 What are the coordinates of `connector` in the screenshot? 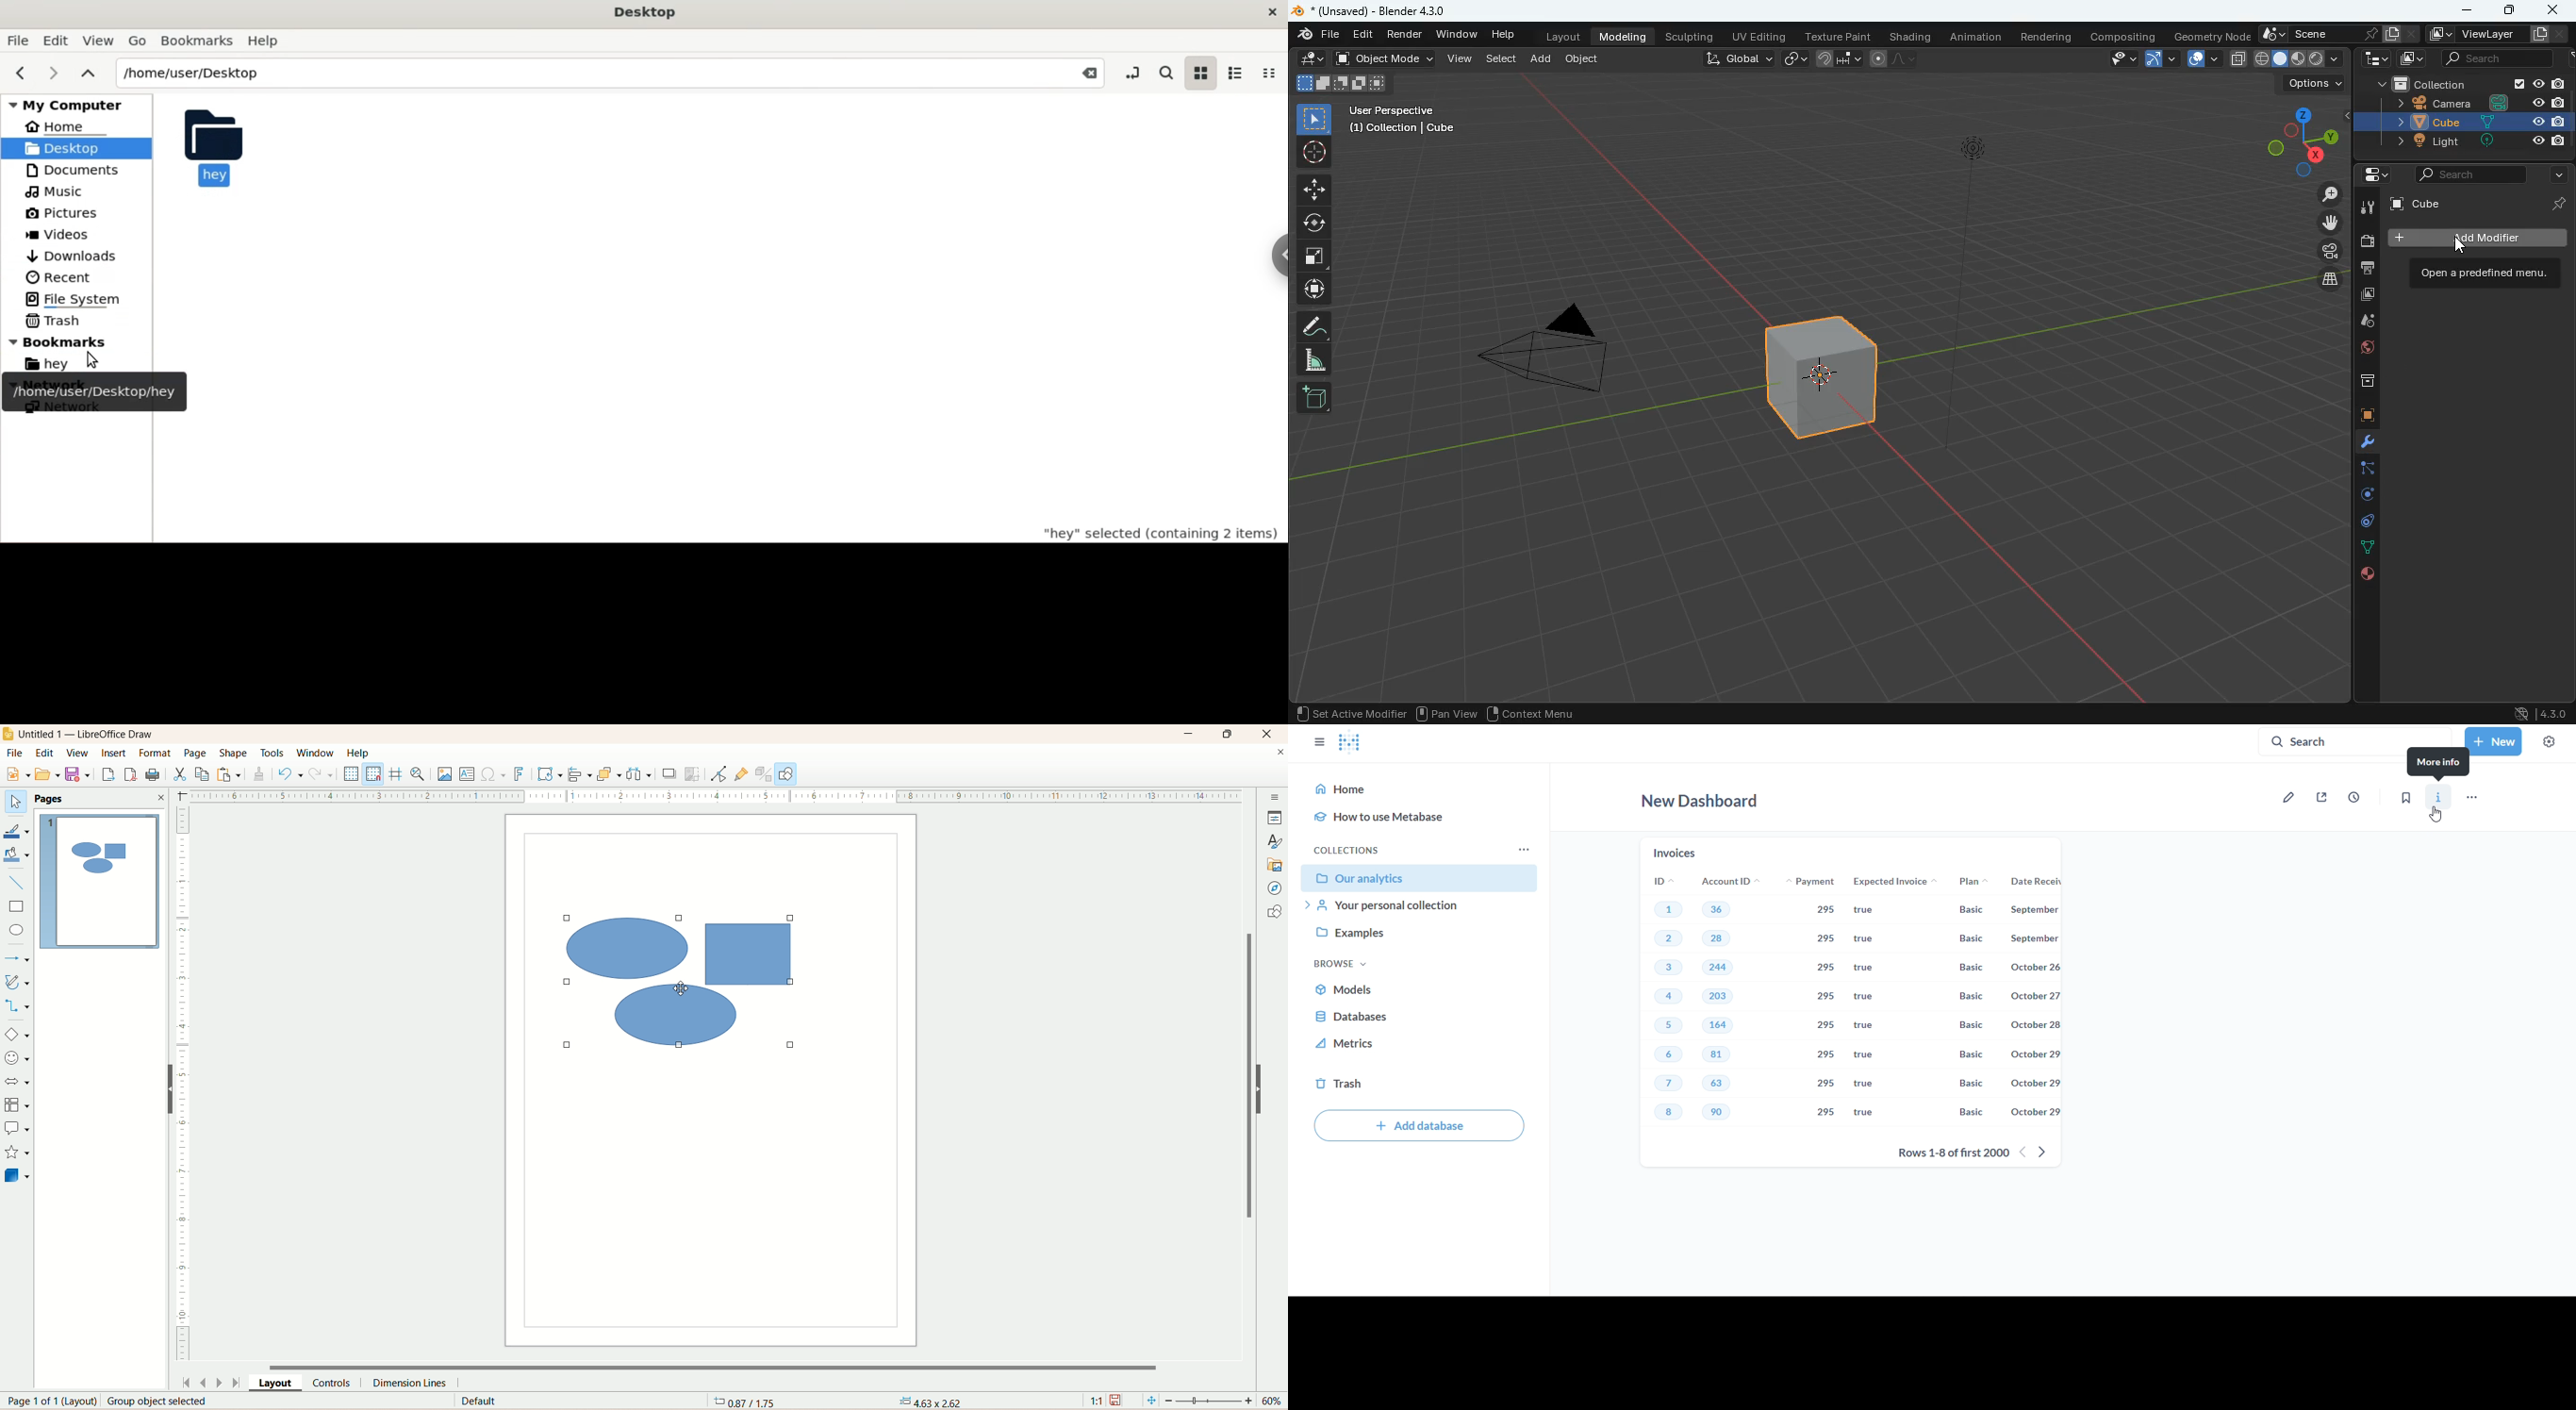 It's located at (16, 1006).